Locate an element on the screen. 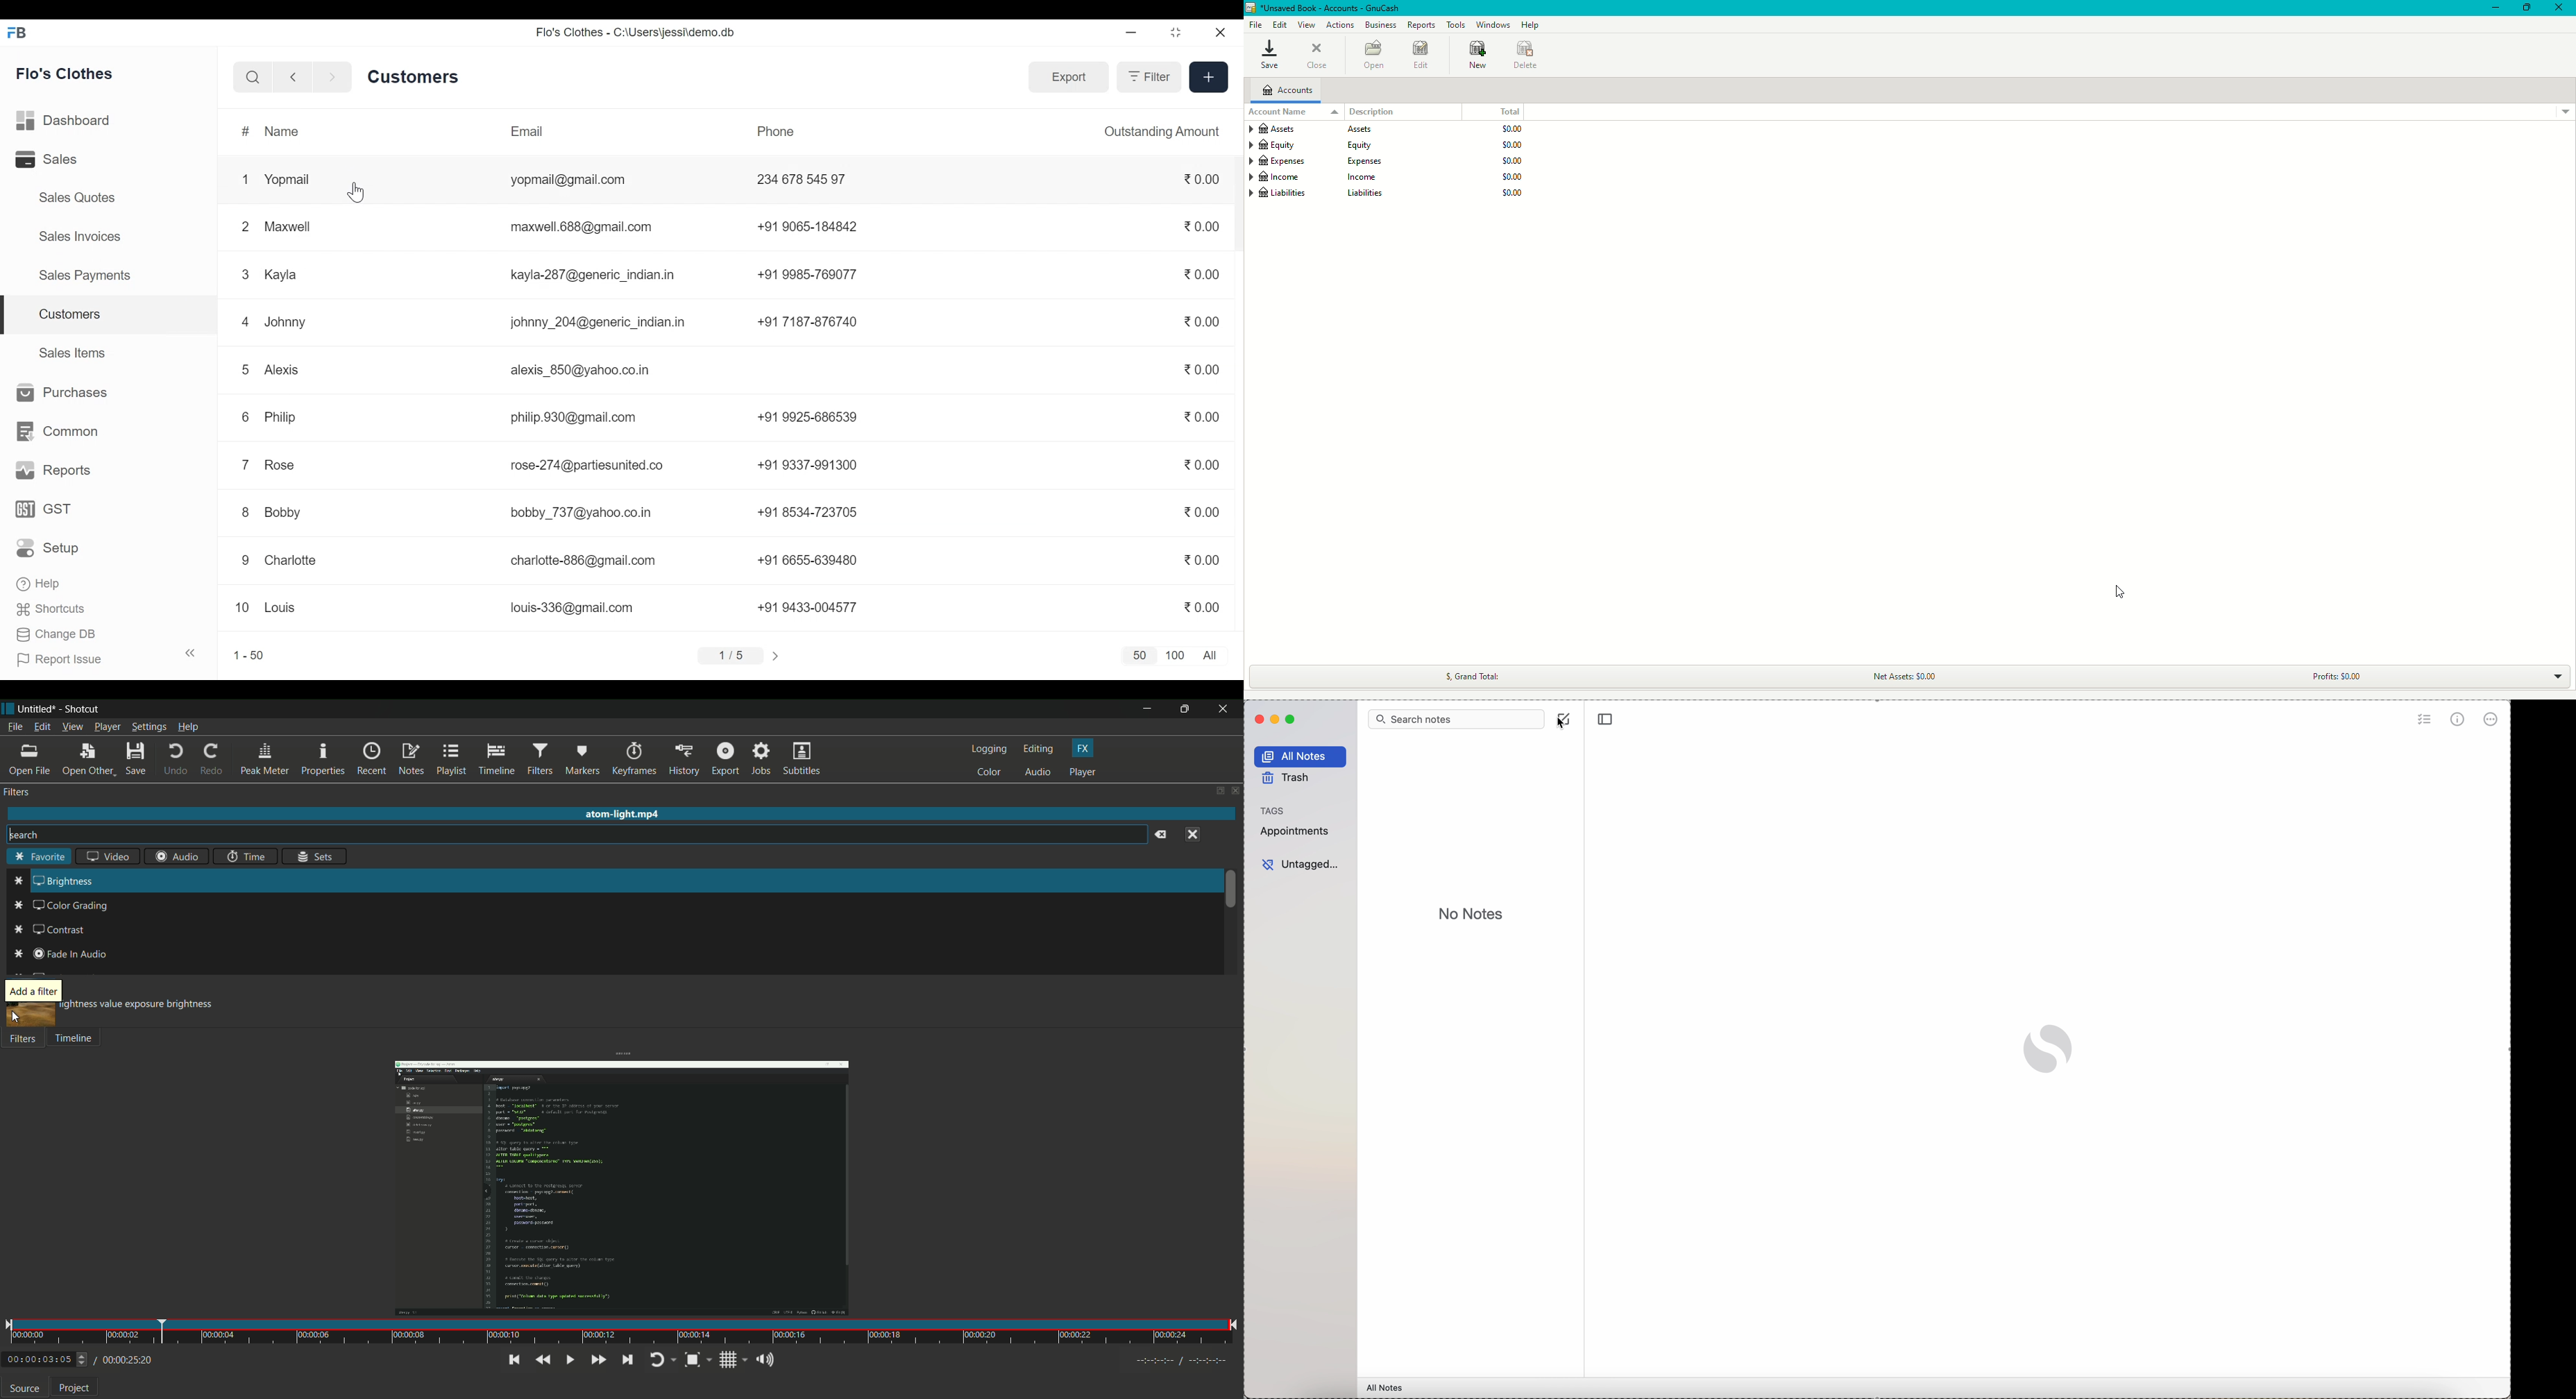 The width and height of the screenshot is (2576, 1400). Phone is located at coordinates (775, 132).